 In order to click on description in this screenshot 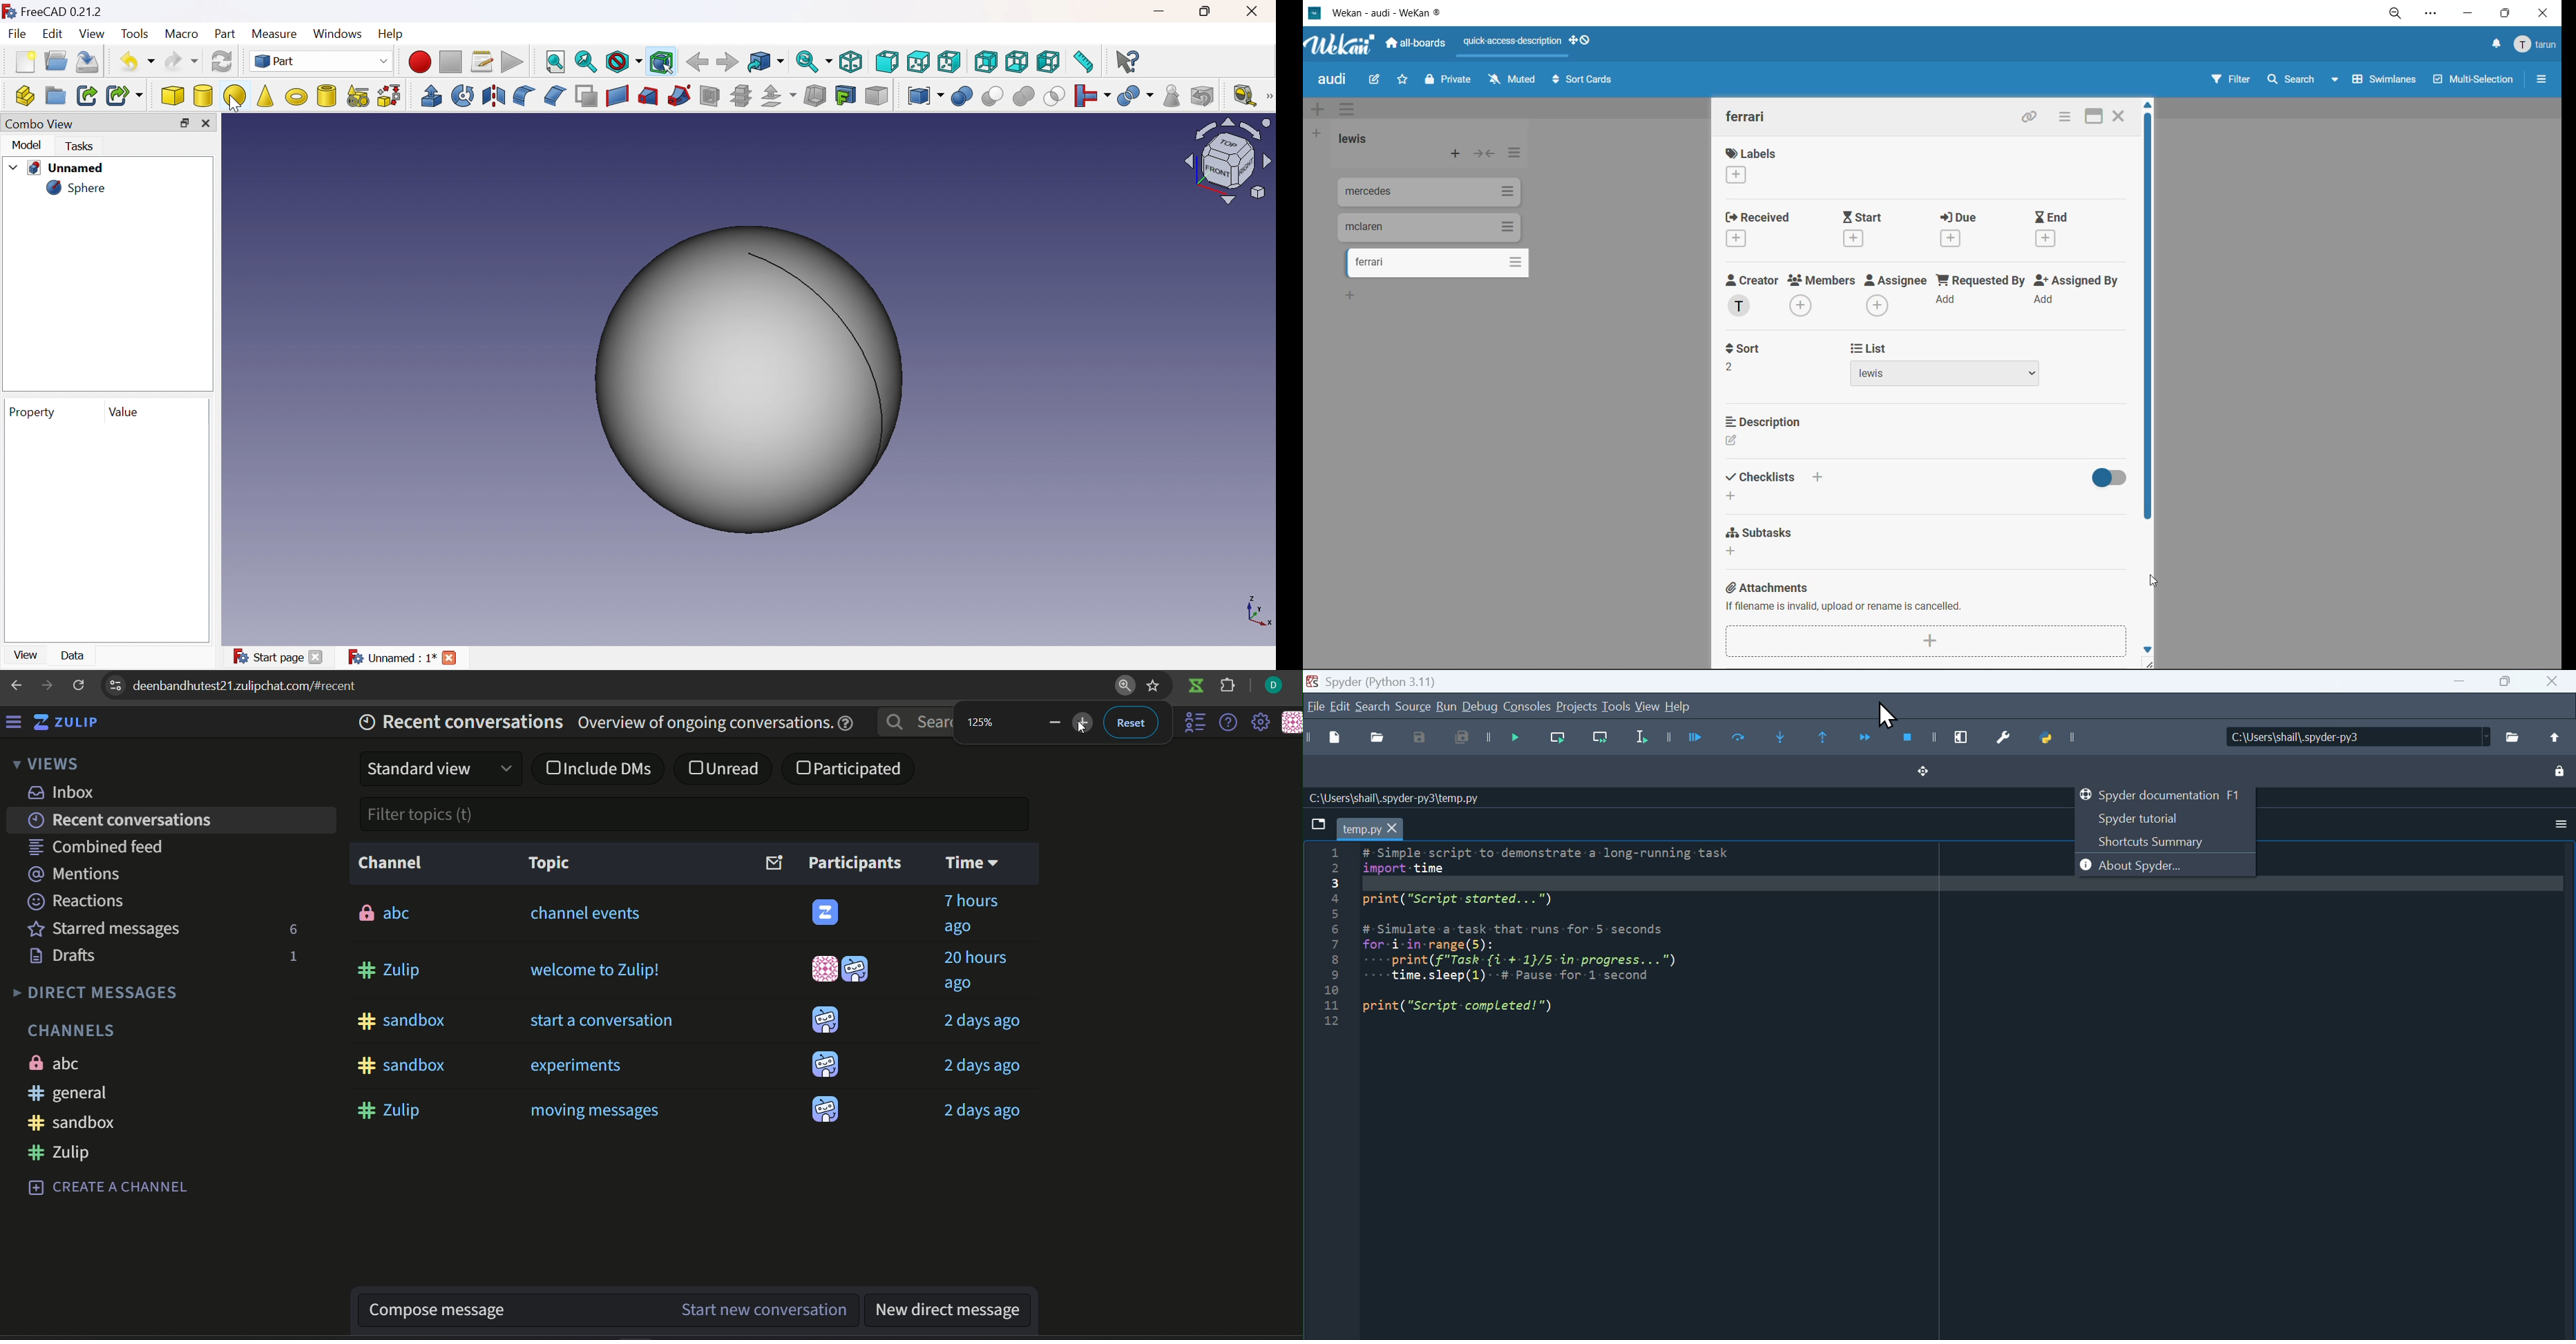, I will do `click(1765, 431)`.